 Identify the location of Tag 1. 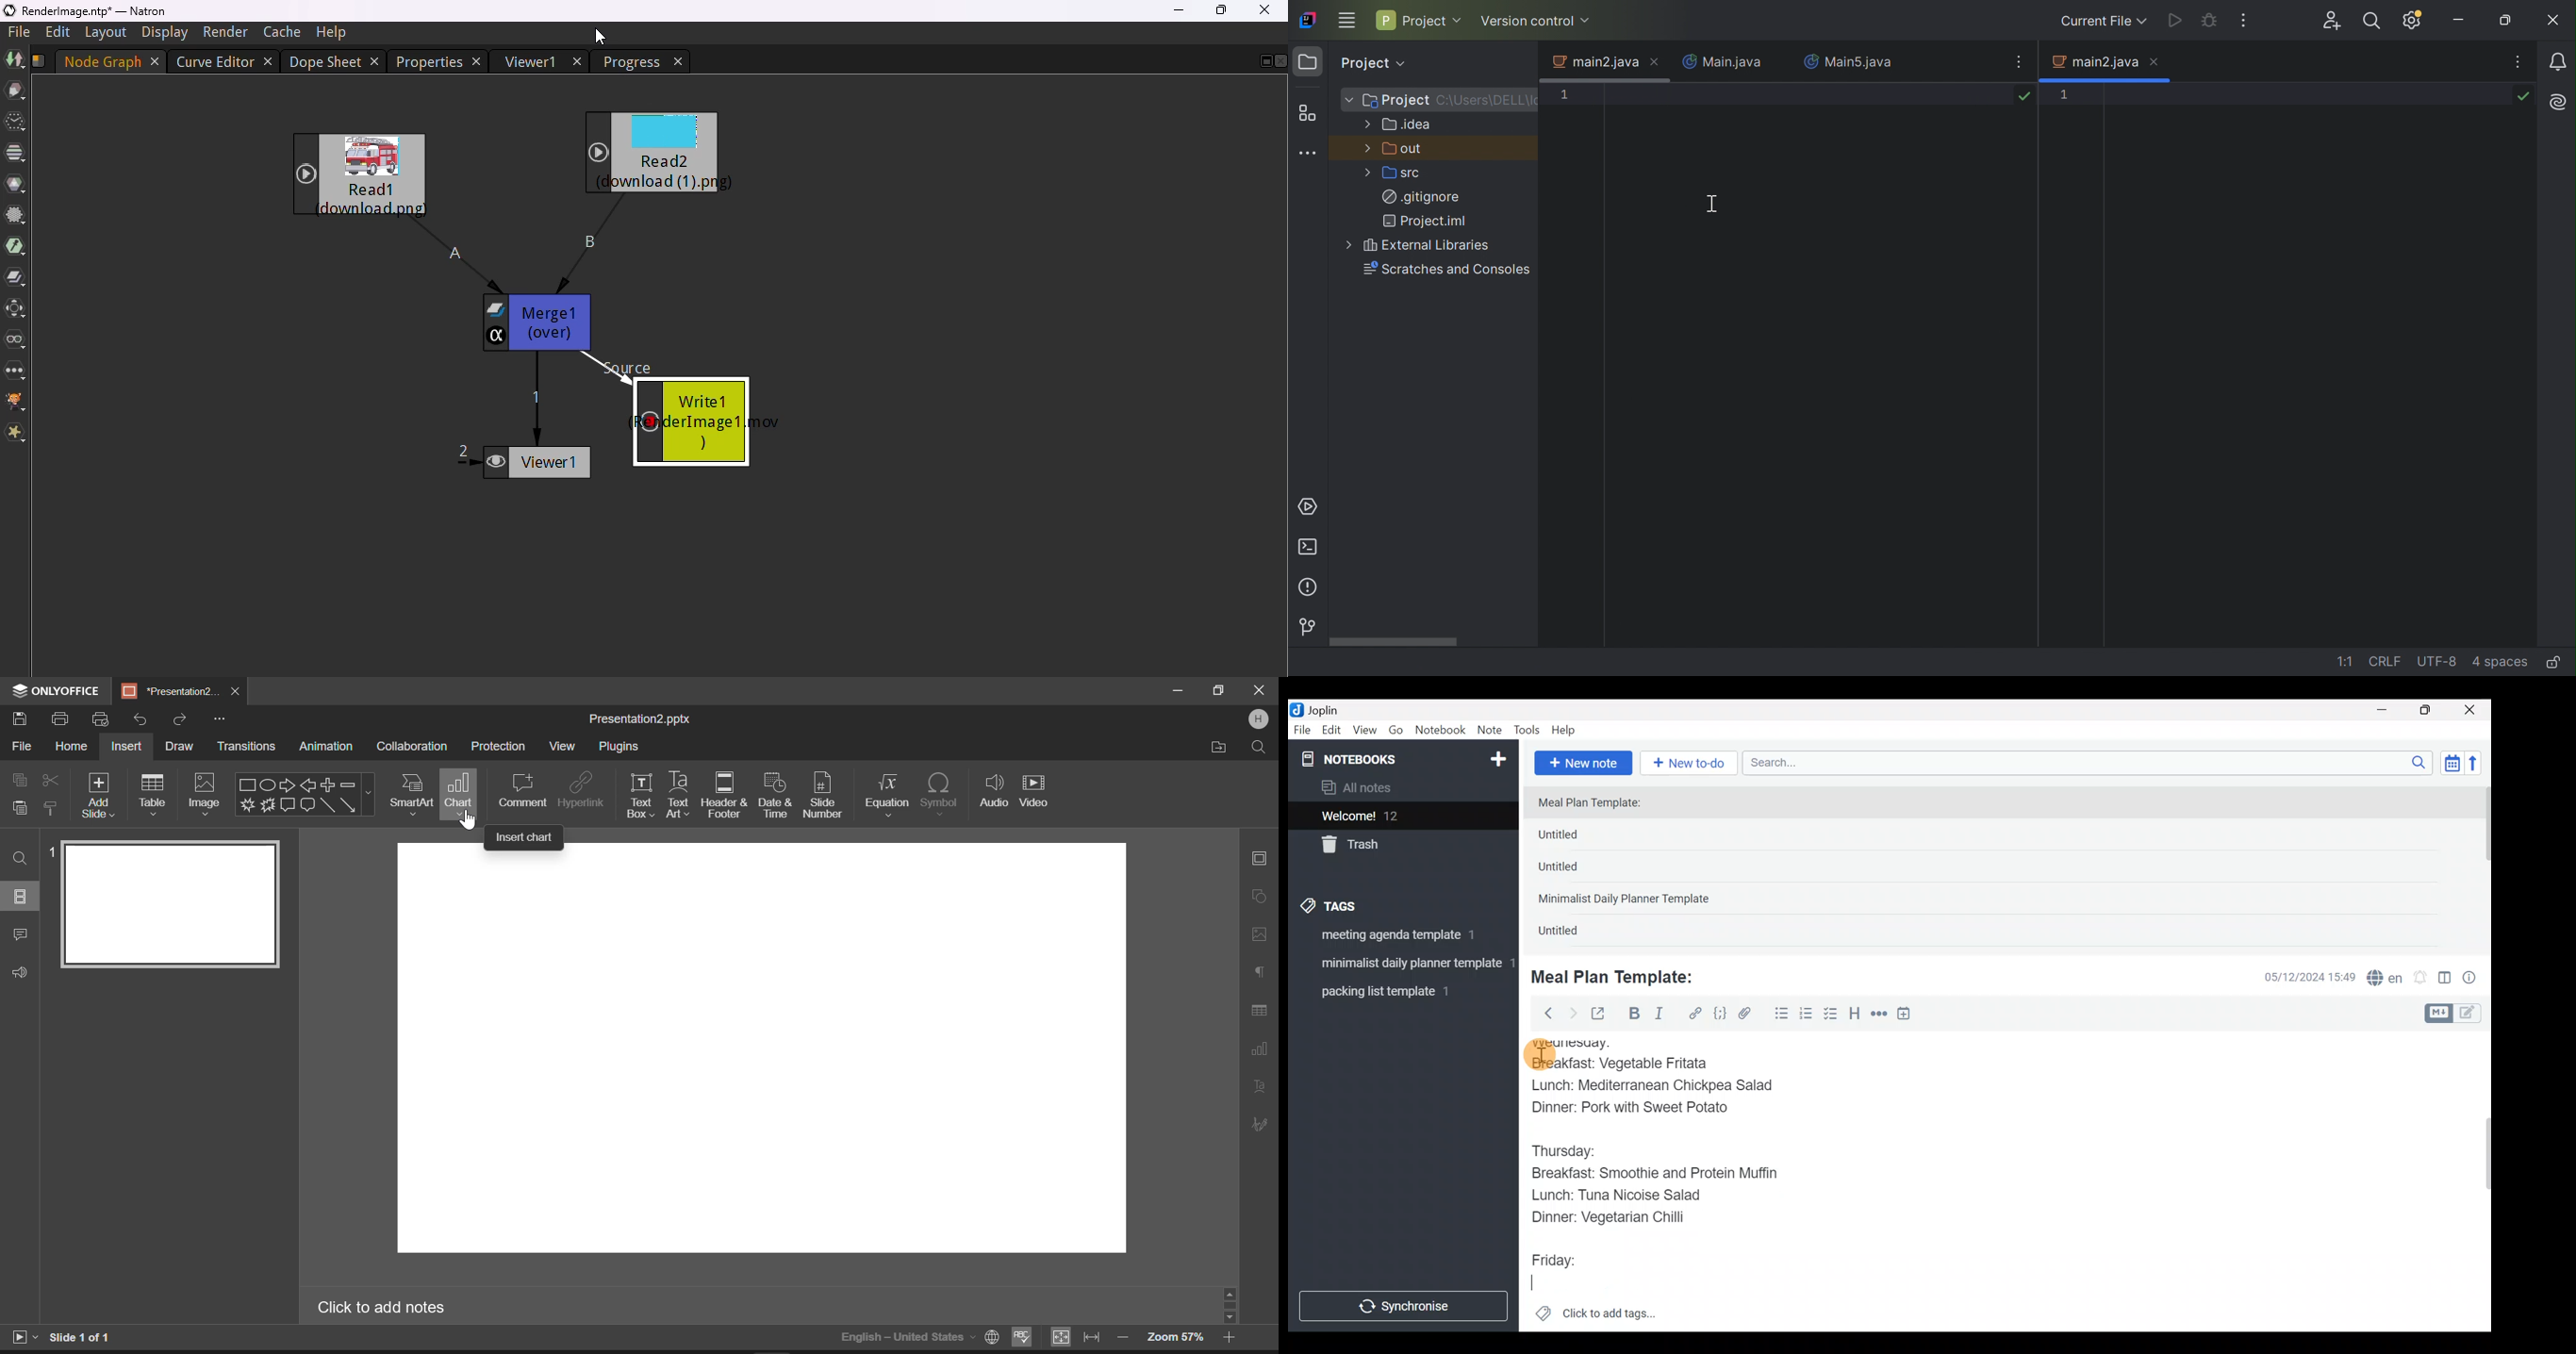
(1400, 938).